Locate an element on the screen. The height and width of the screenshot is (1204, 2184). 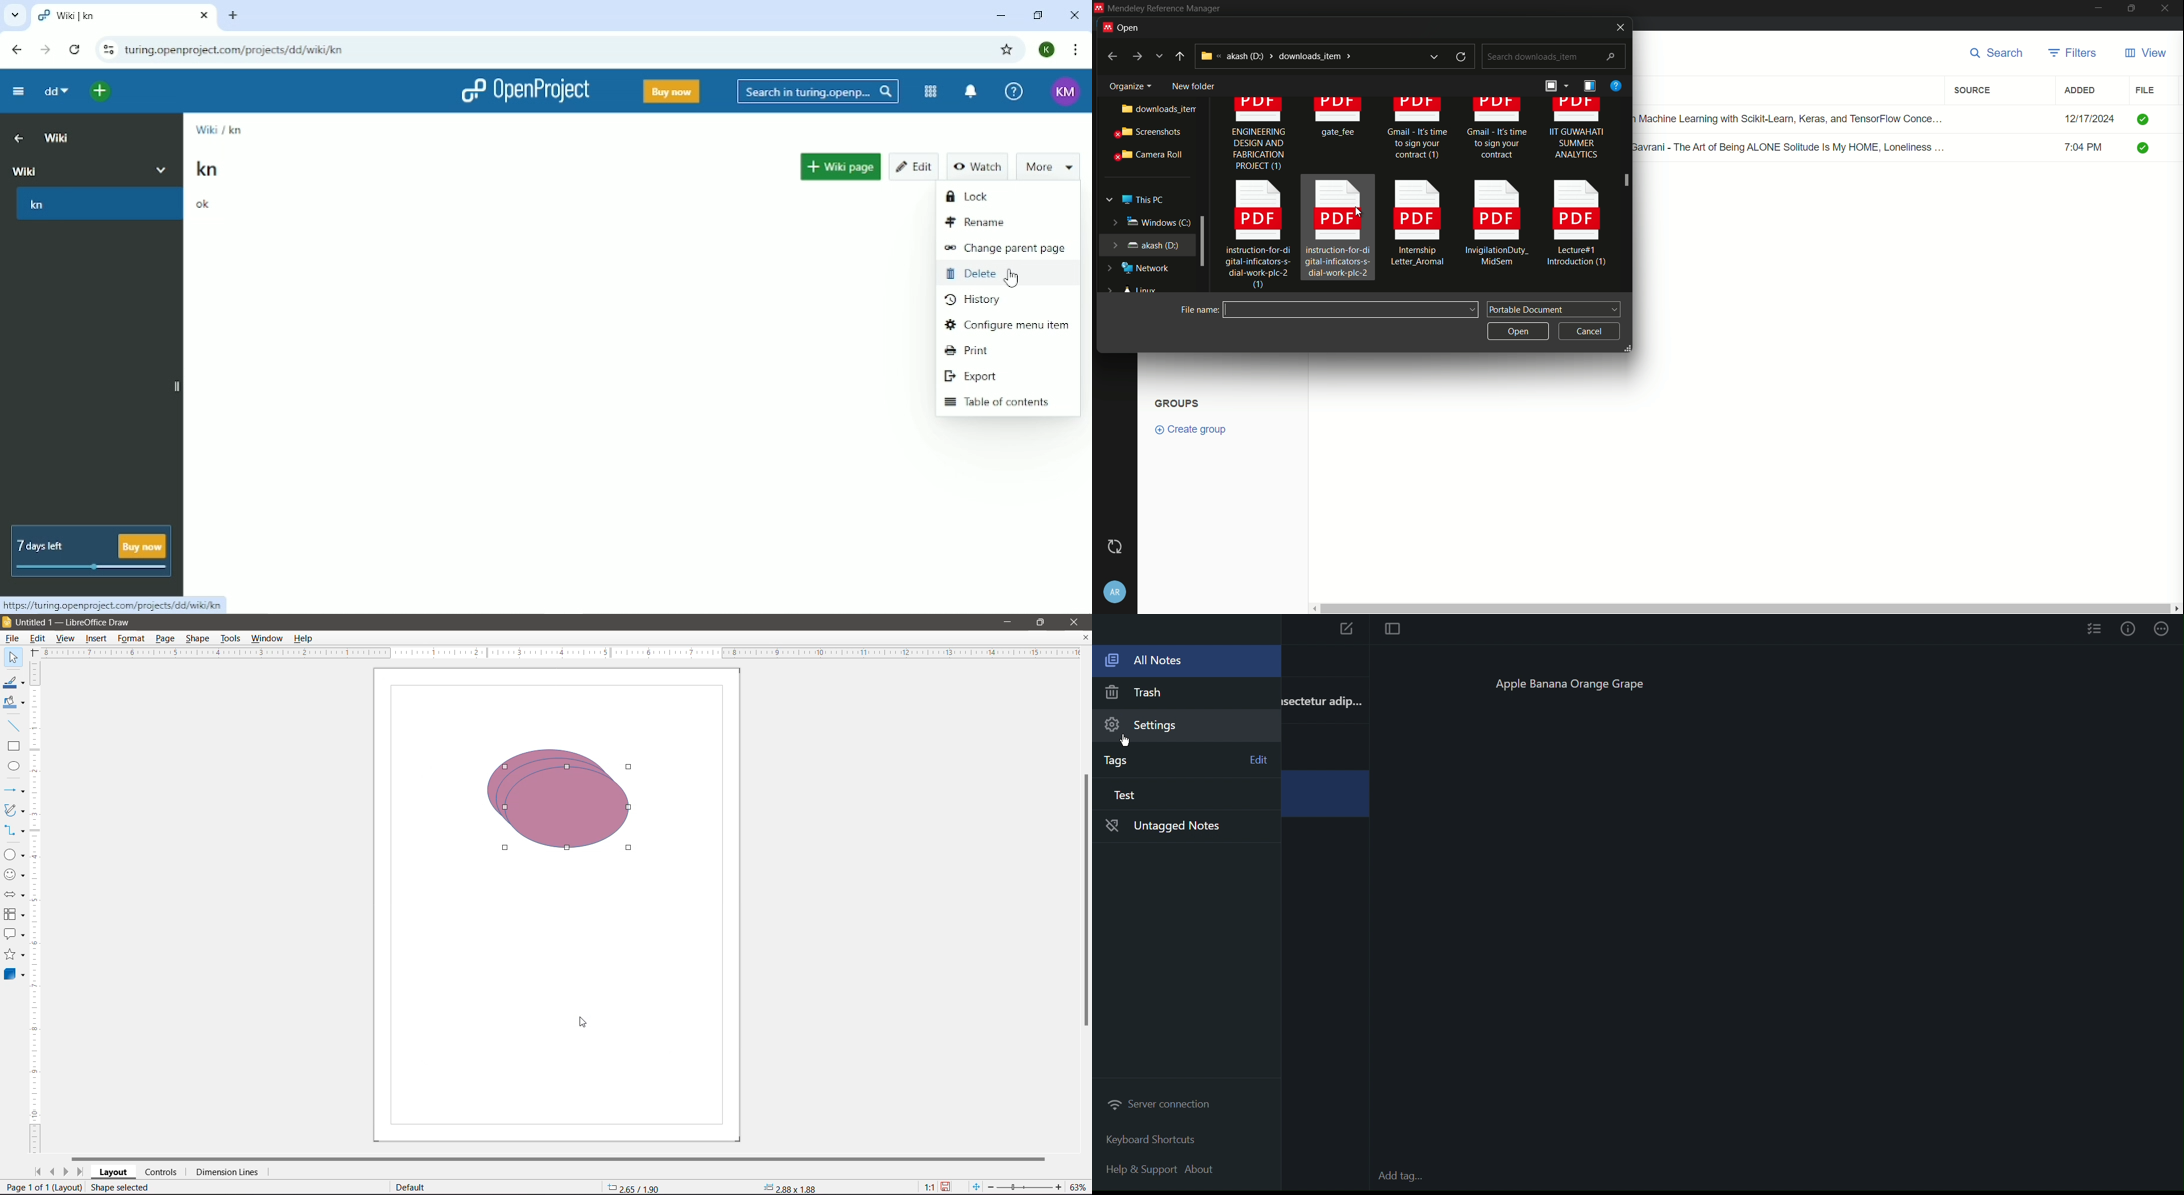
File is located at coordinates (11, 638).